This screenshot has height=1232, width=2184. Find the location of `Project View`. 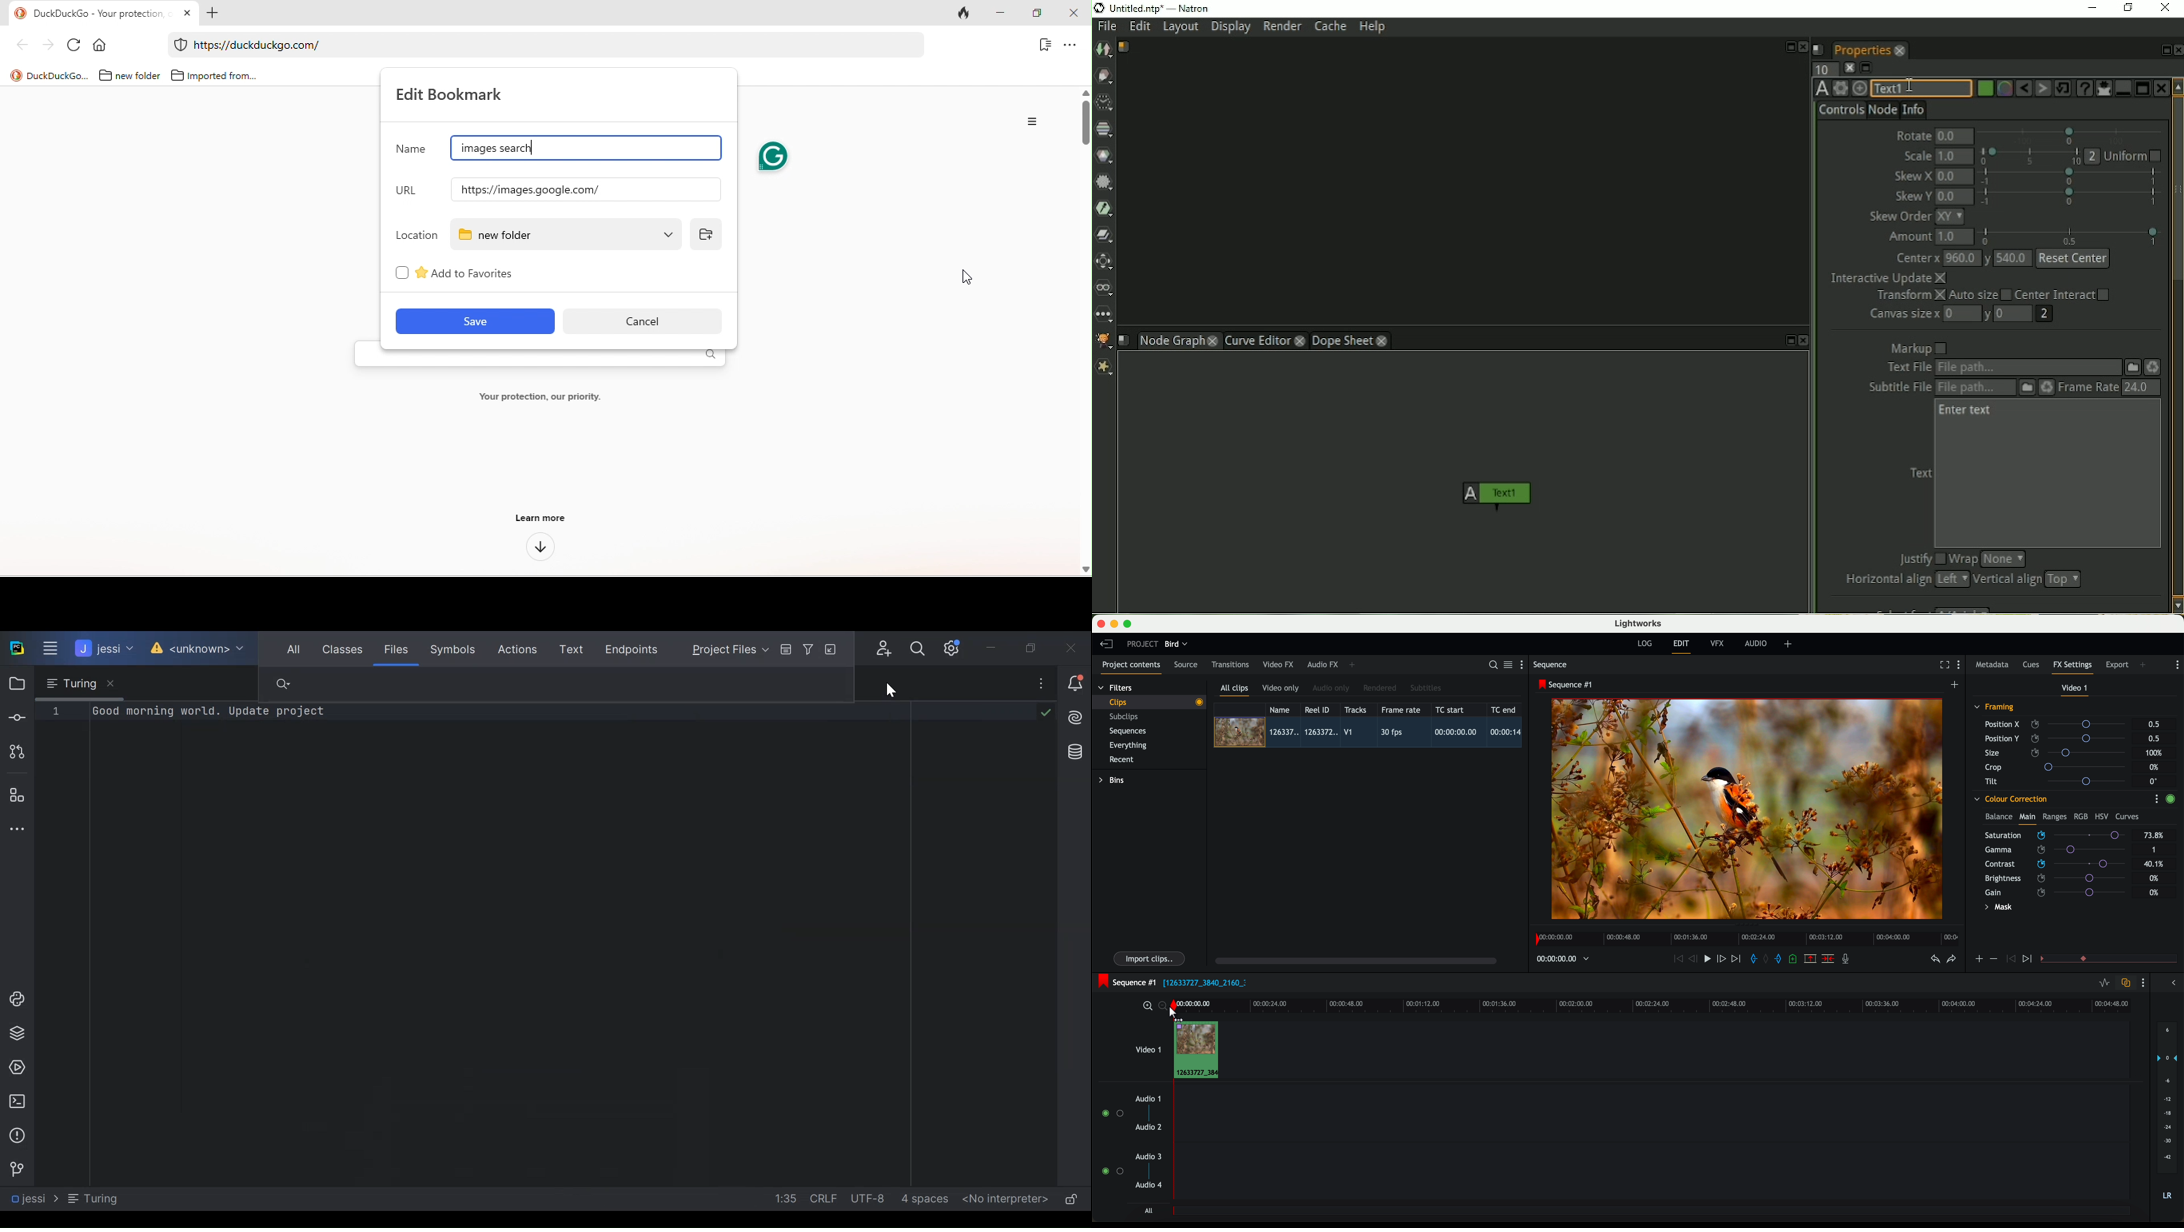

Project View is located at coordinates (16, 684).